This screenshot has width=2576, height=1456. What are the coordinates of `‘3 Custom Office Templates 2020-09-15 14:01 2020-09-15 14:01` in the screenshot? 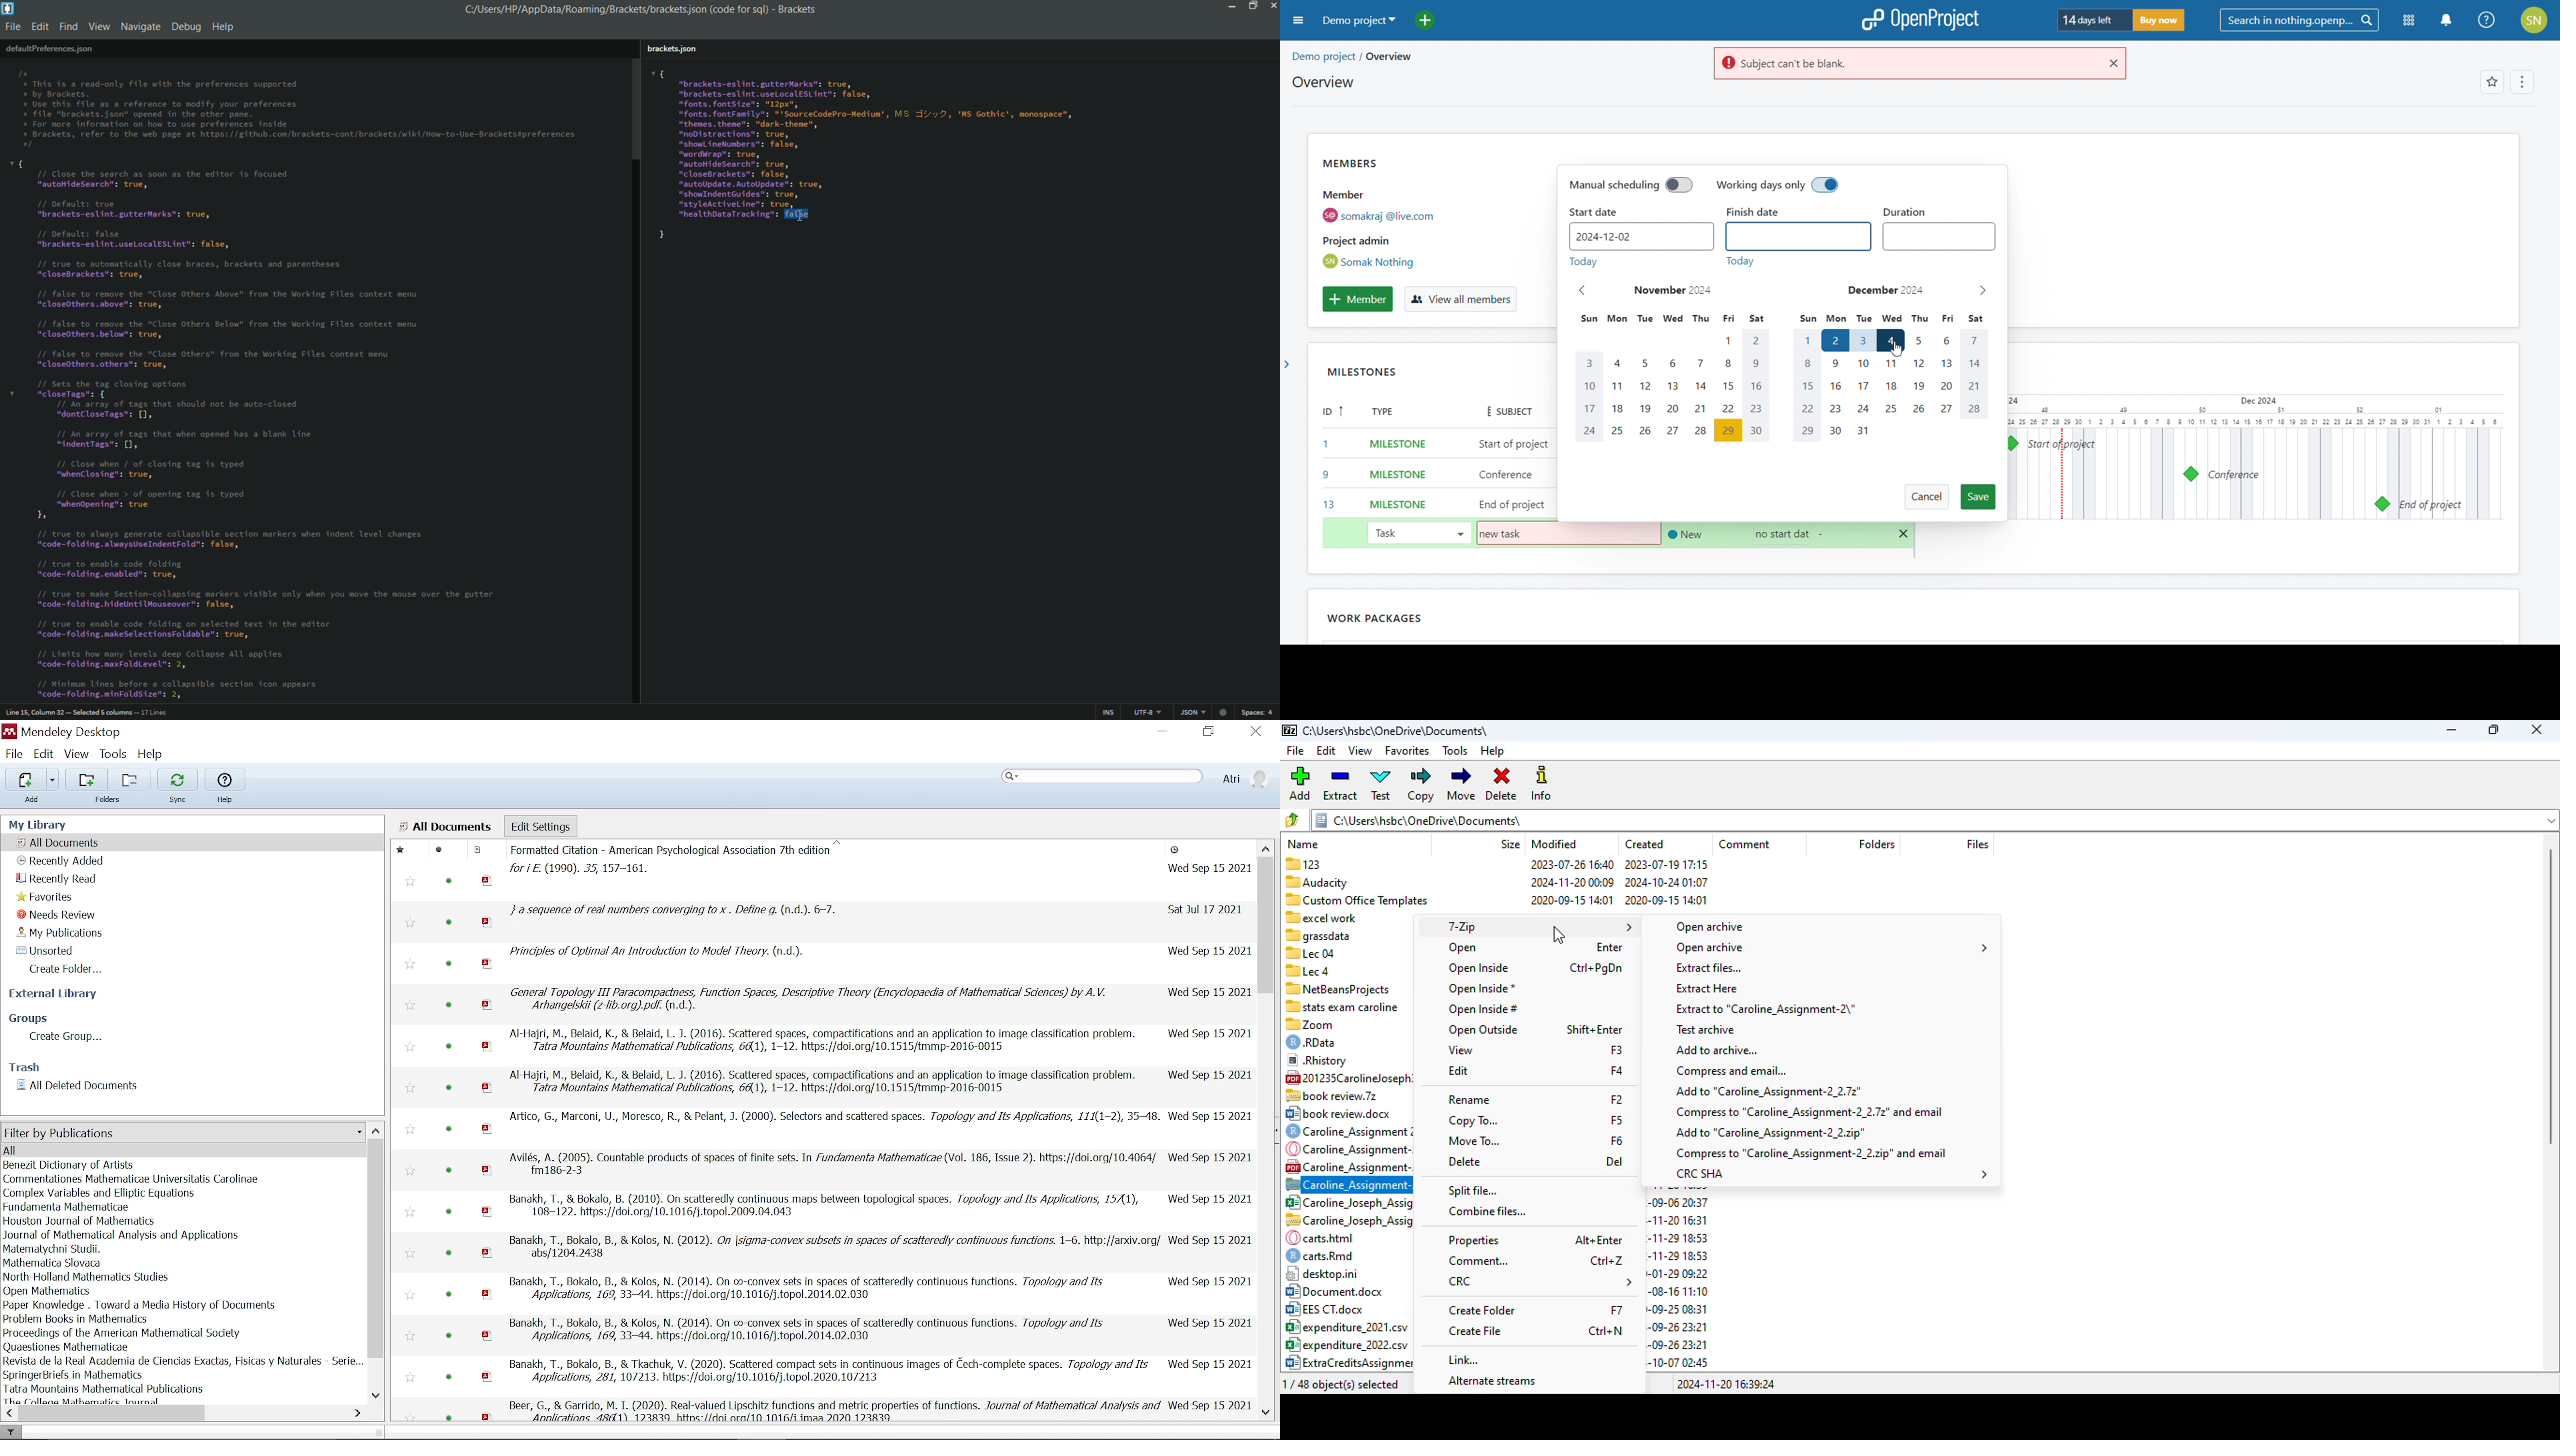 It's located at (1496, 898).